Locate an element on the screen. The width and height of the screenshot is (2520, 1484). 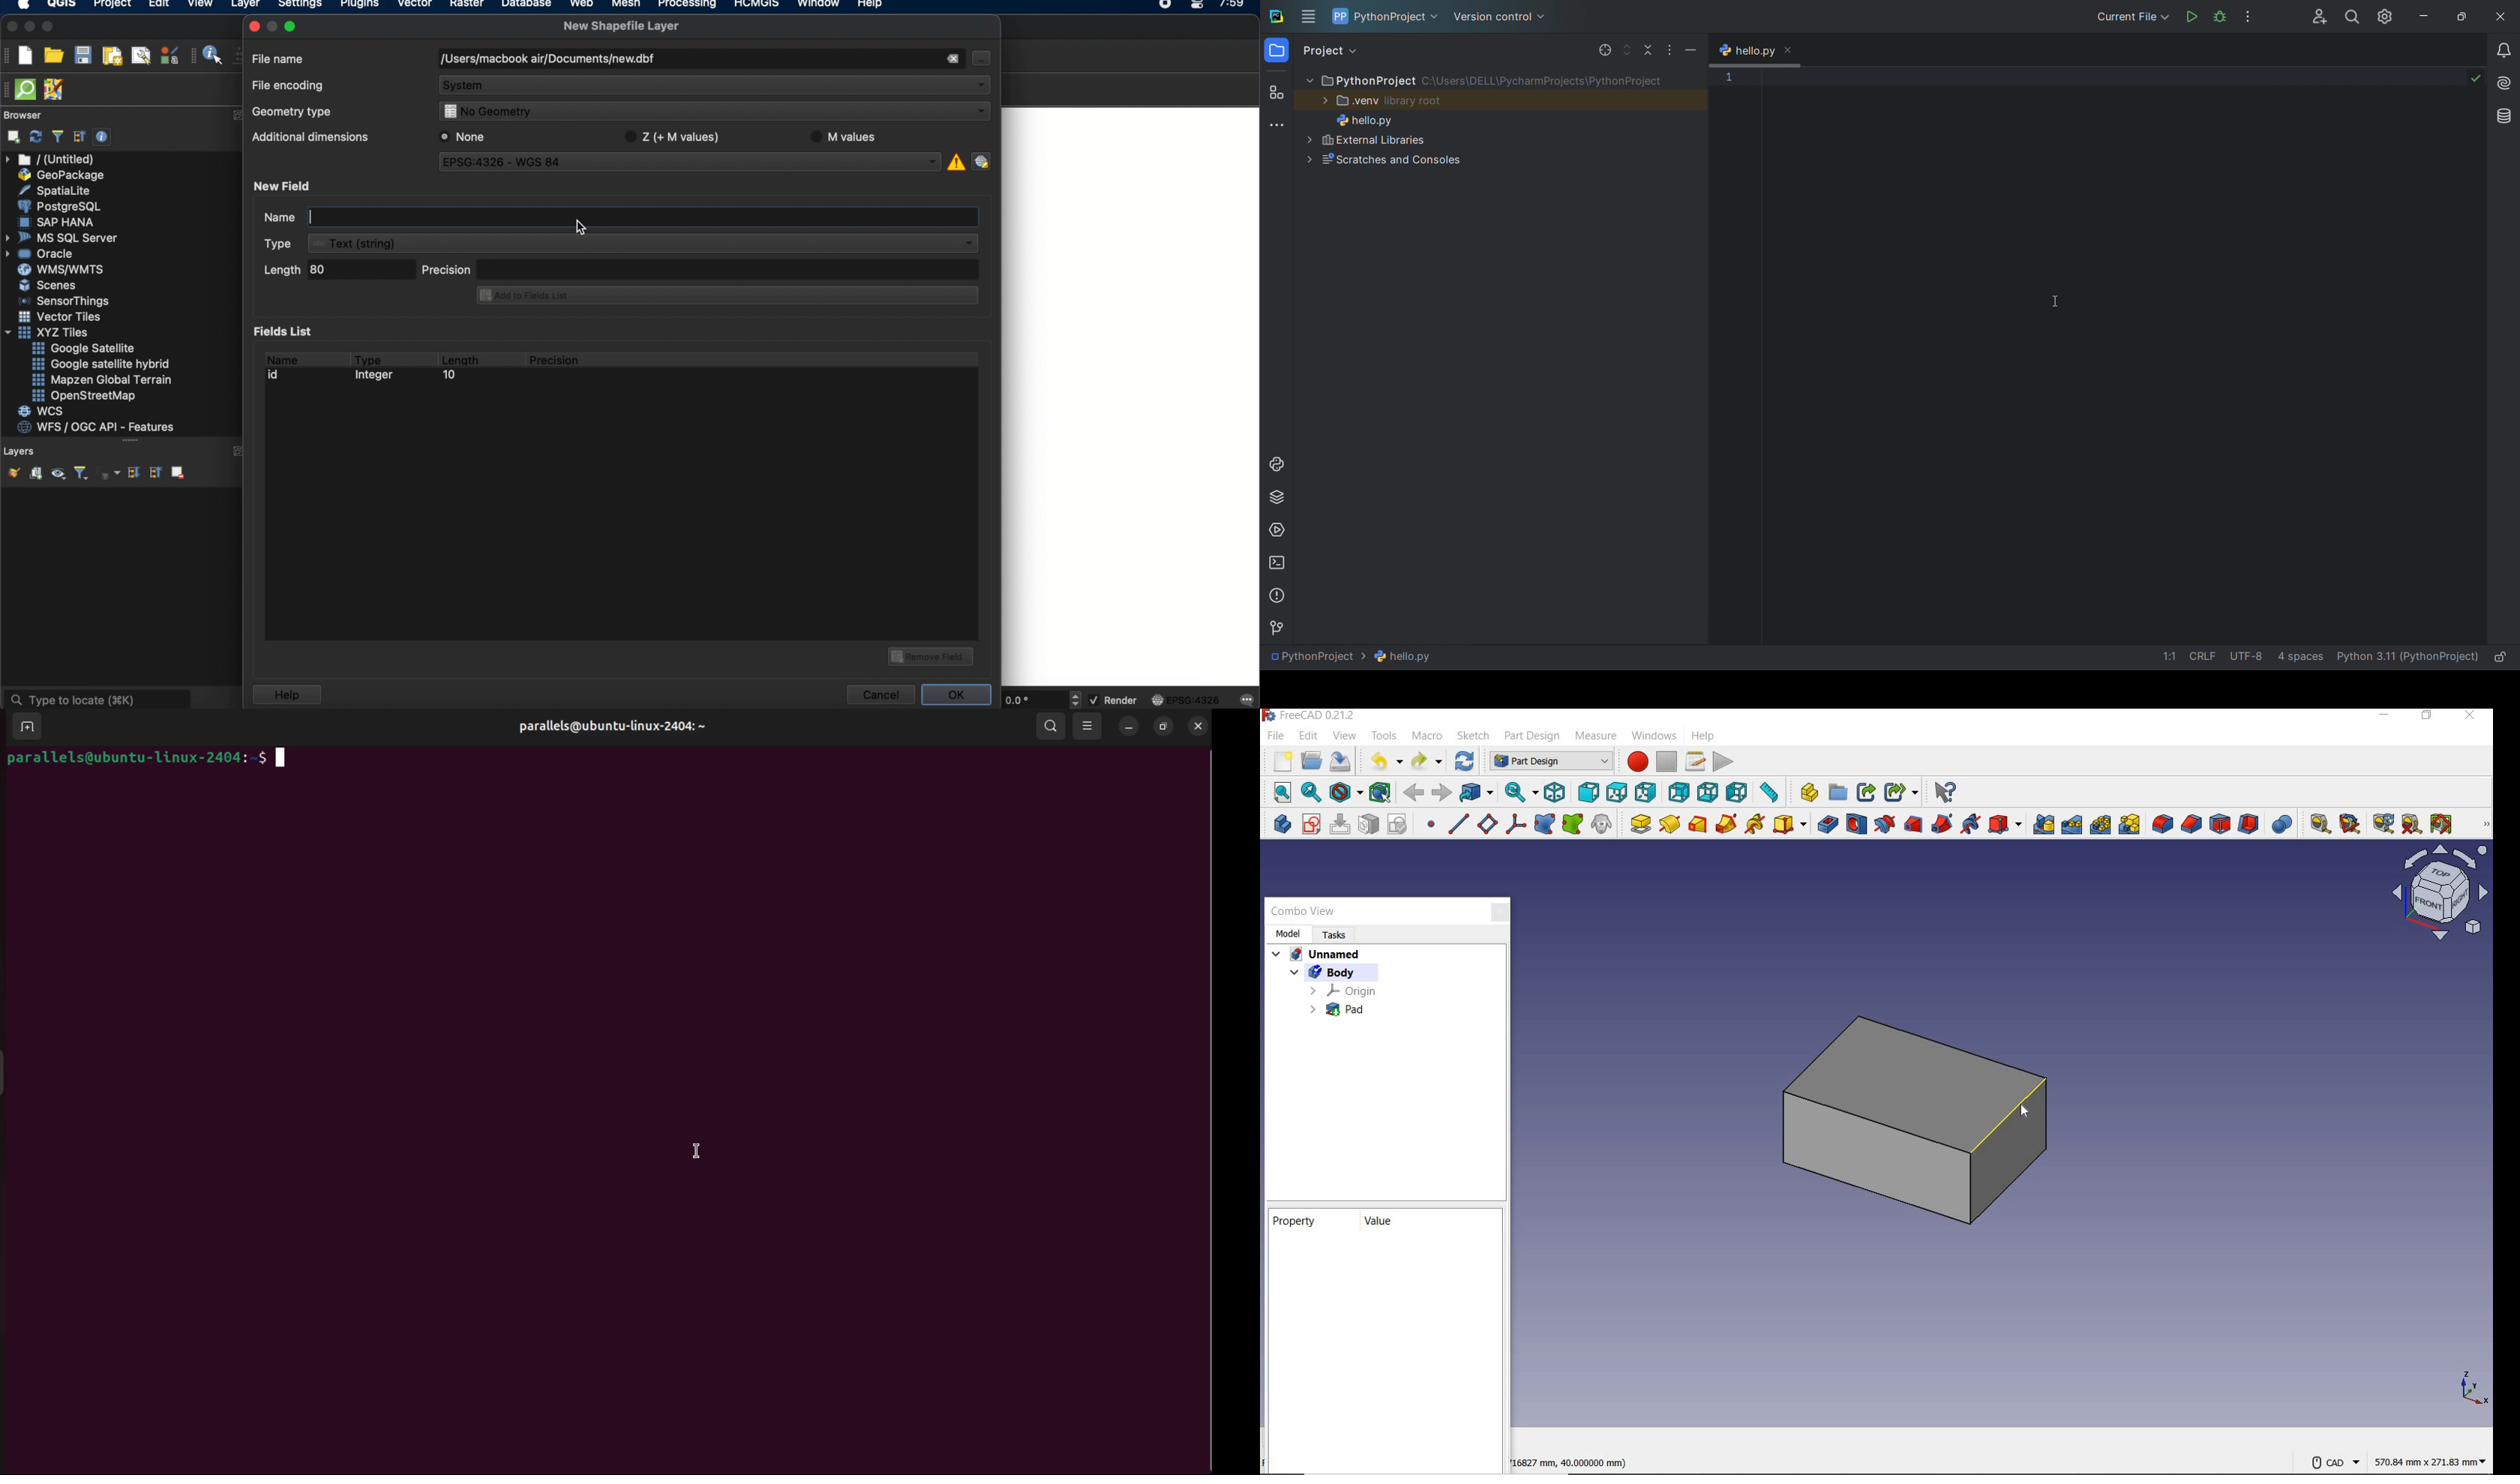
id is located at coordinates (277, 375).